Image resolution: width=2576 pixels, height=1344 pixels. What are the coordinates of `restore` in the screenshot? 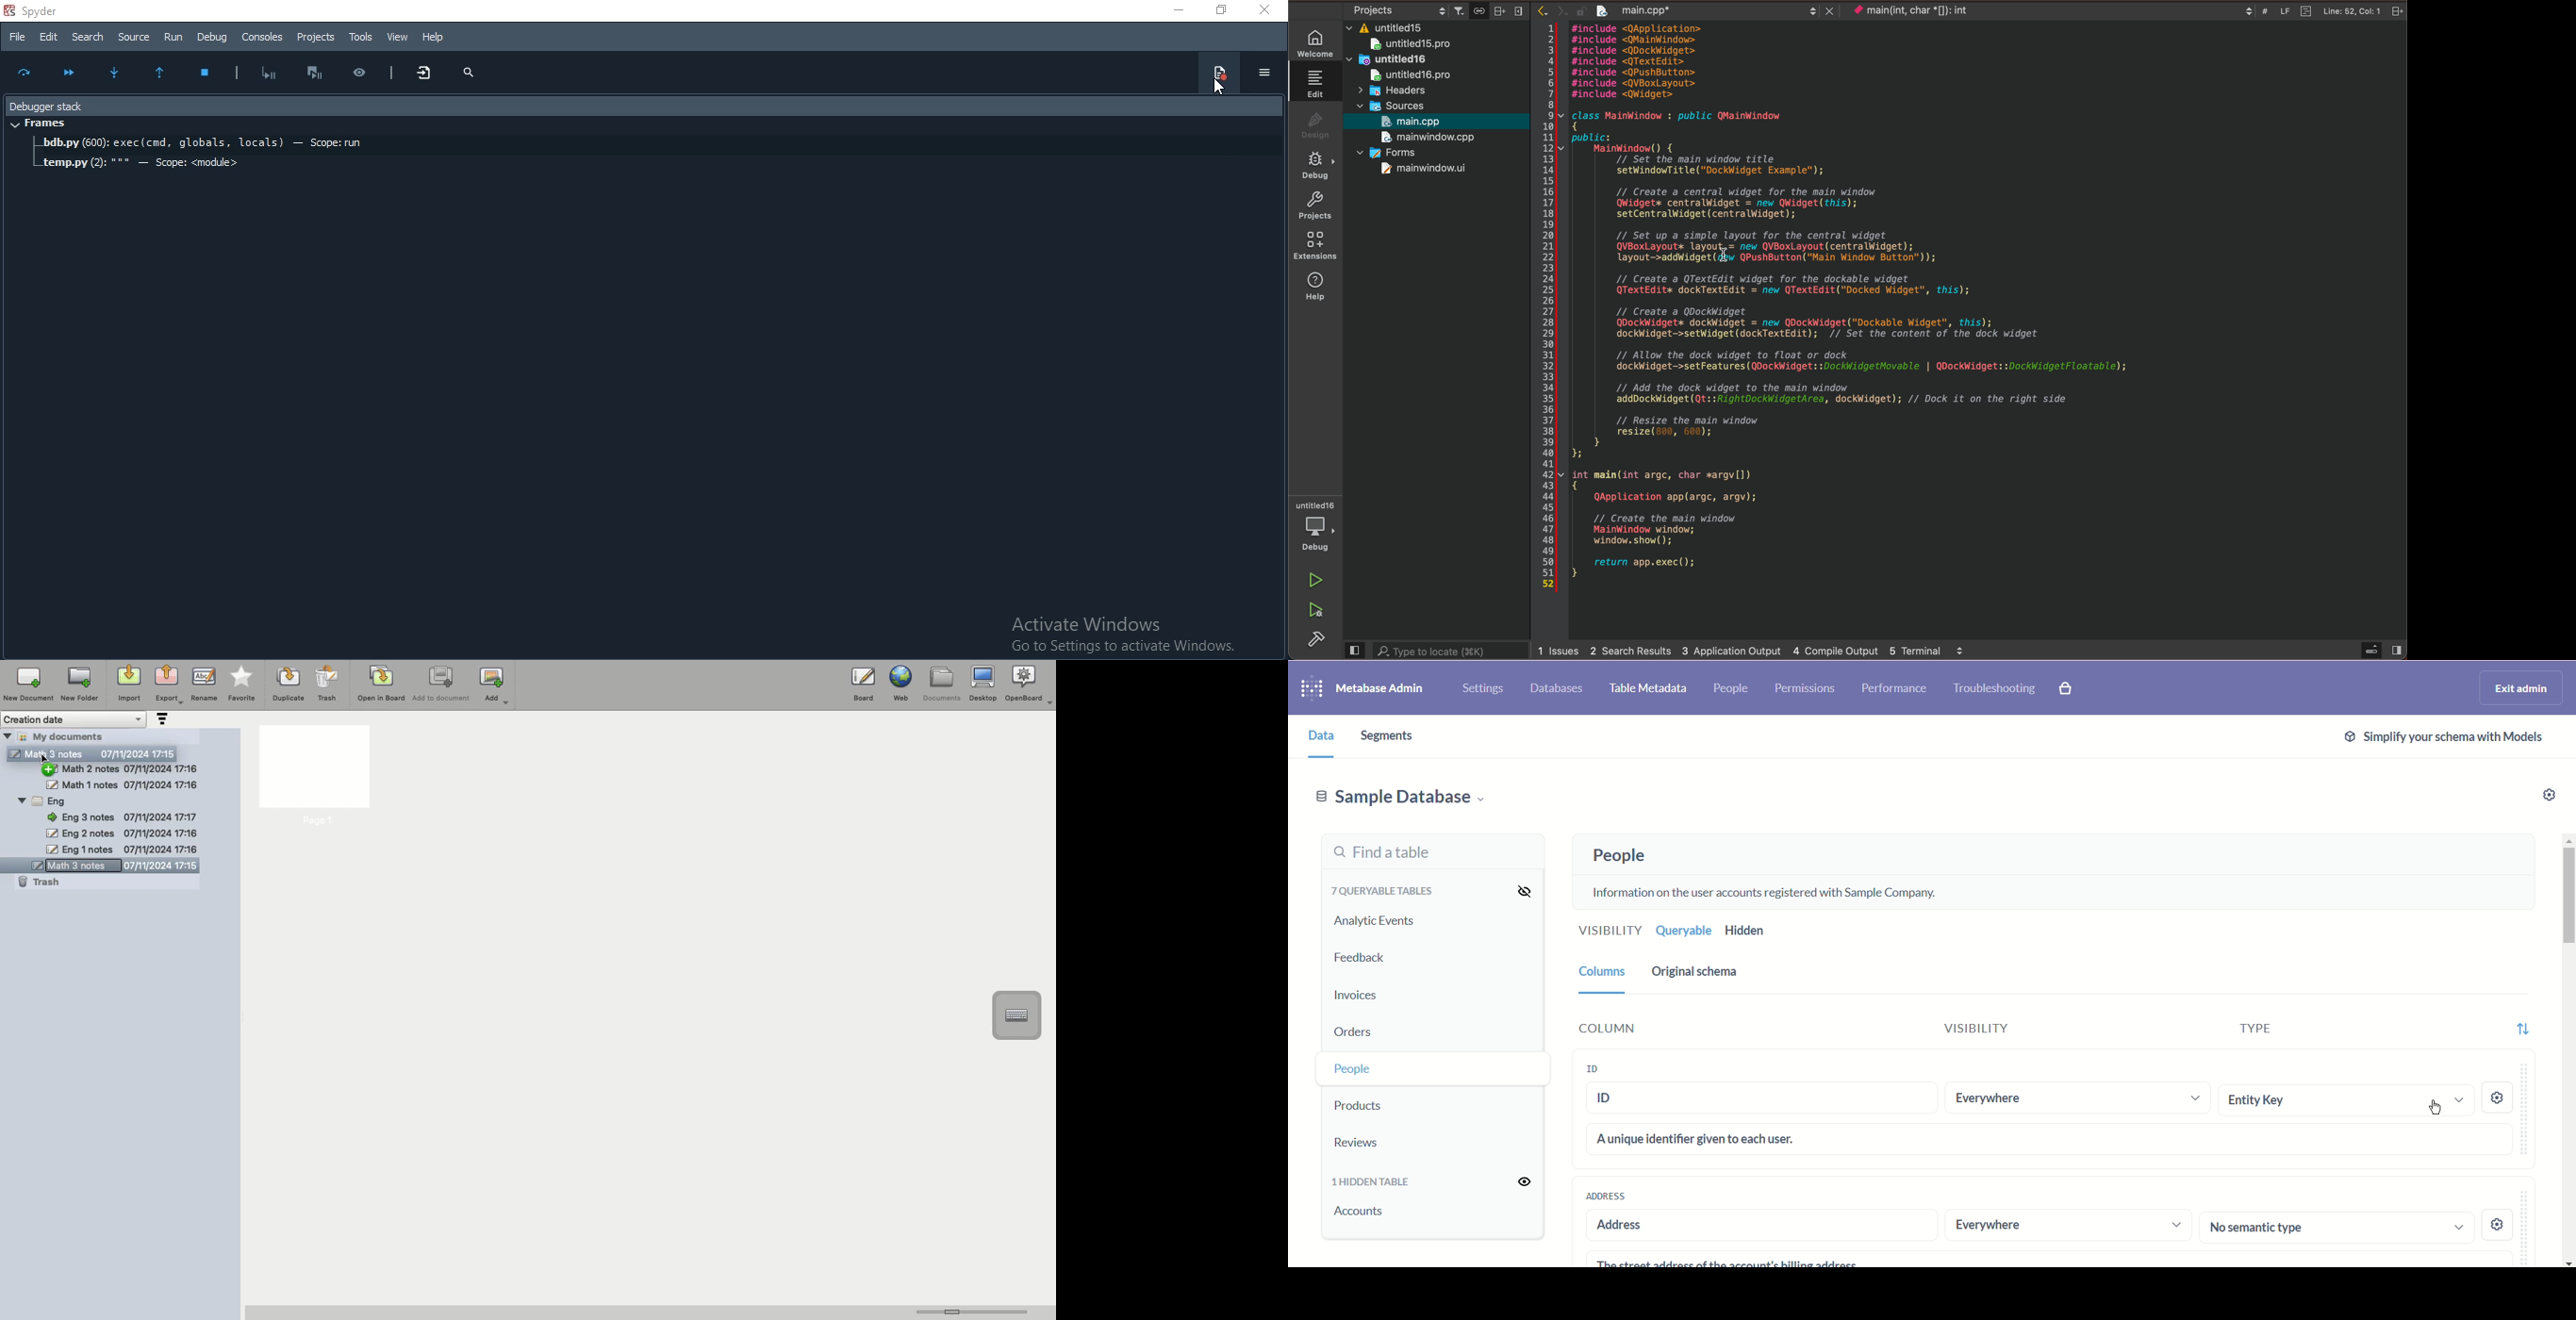 It's located at (1216, 10).